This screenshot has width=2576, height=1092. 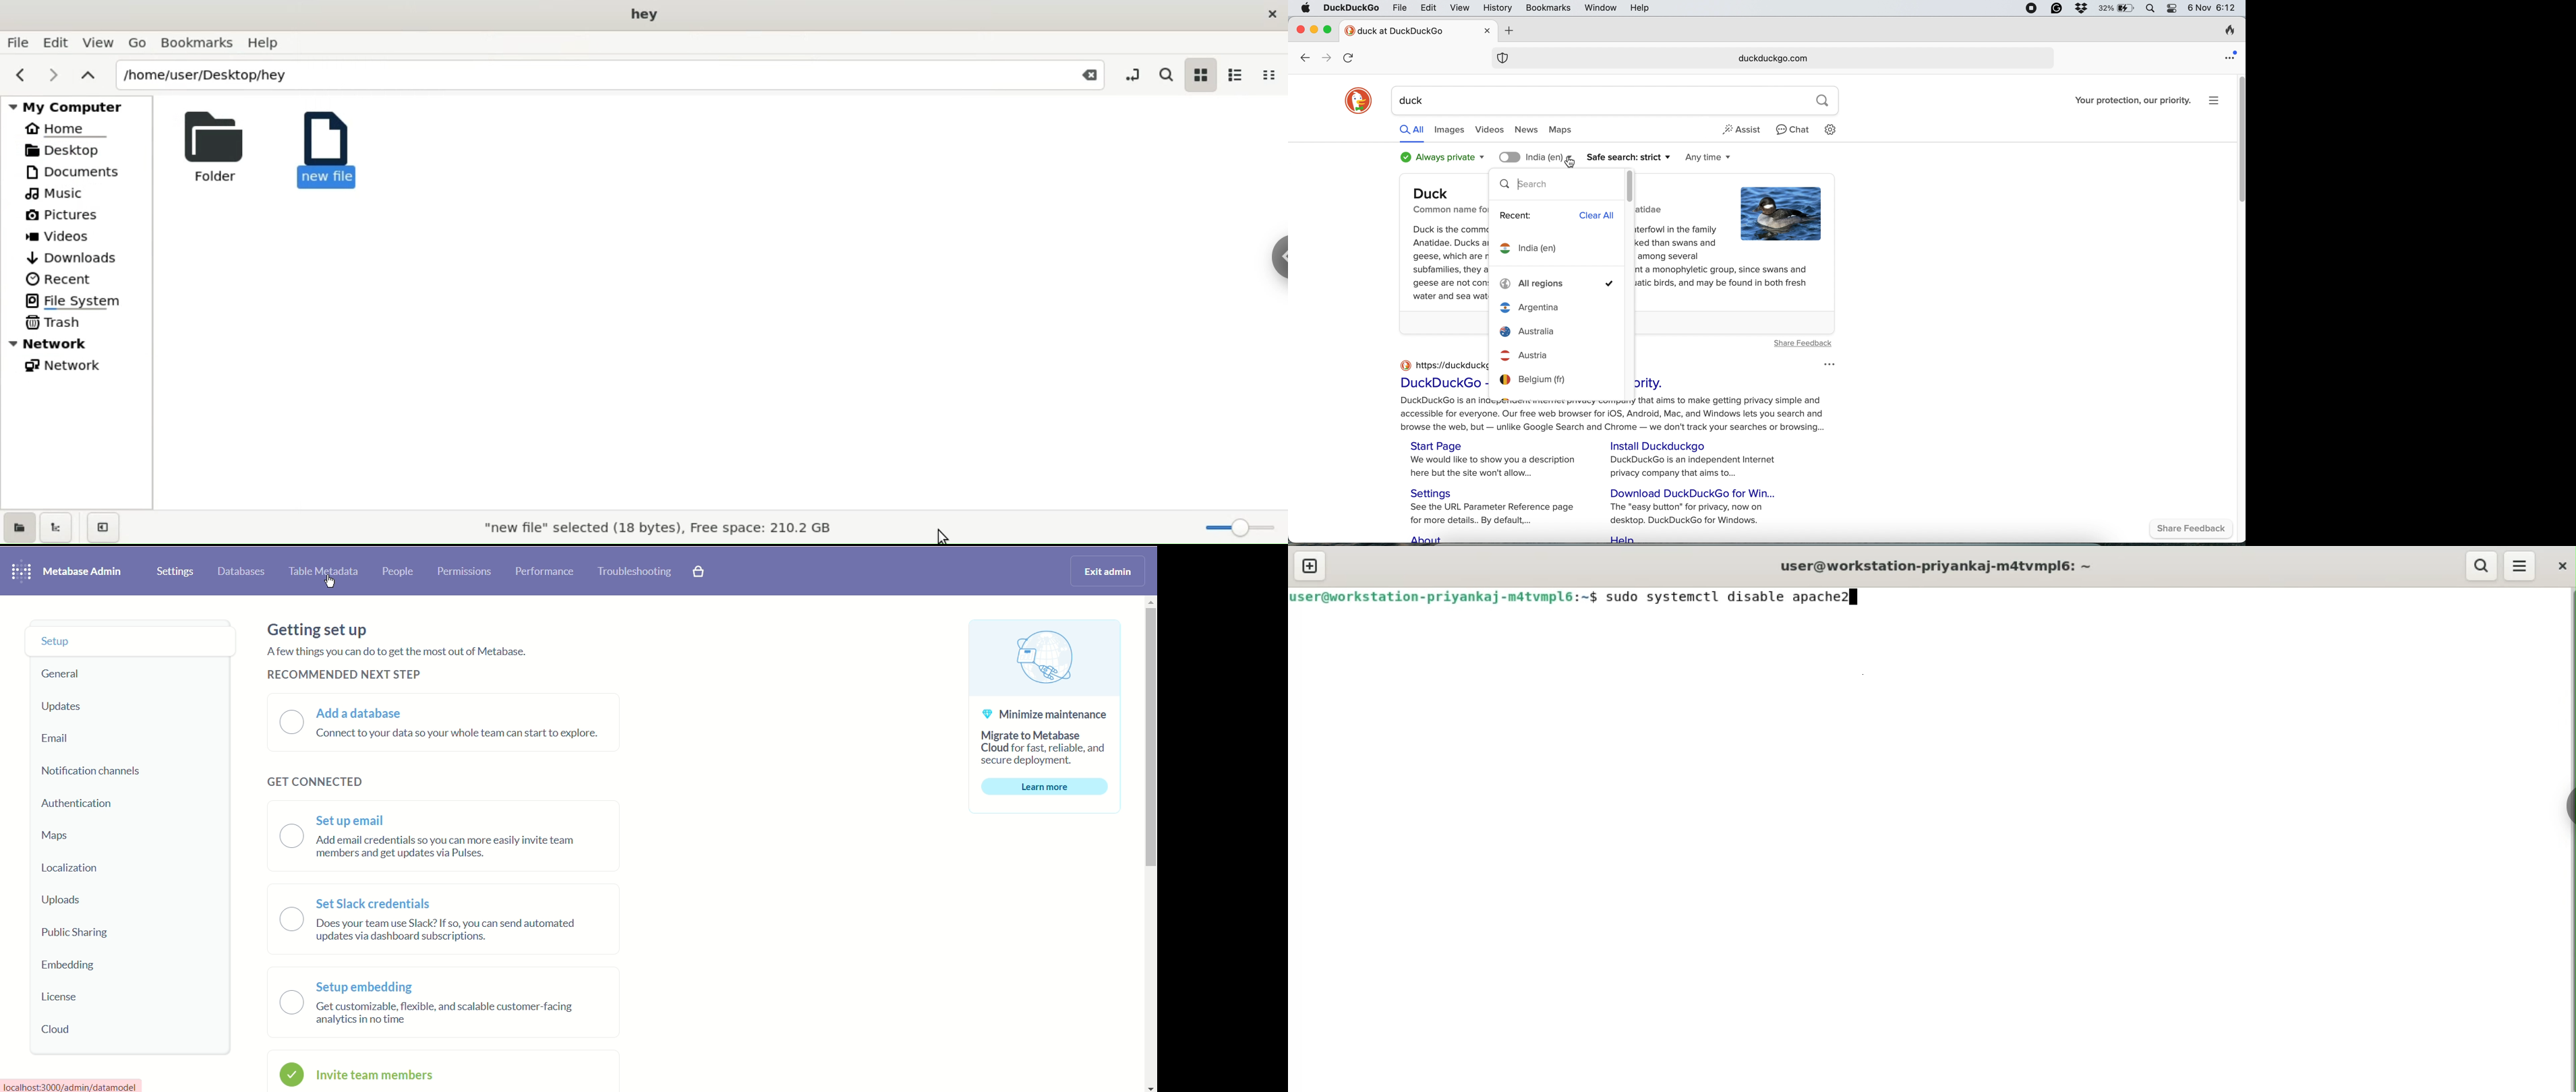 I want to click on Uploads, so click(x=92, y=900).